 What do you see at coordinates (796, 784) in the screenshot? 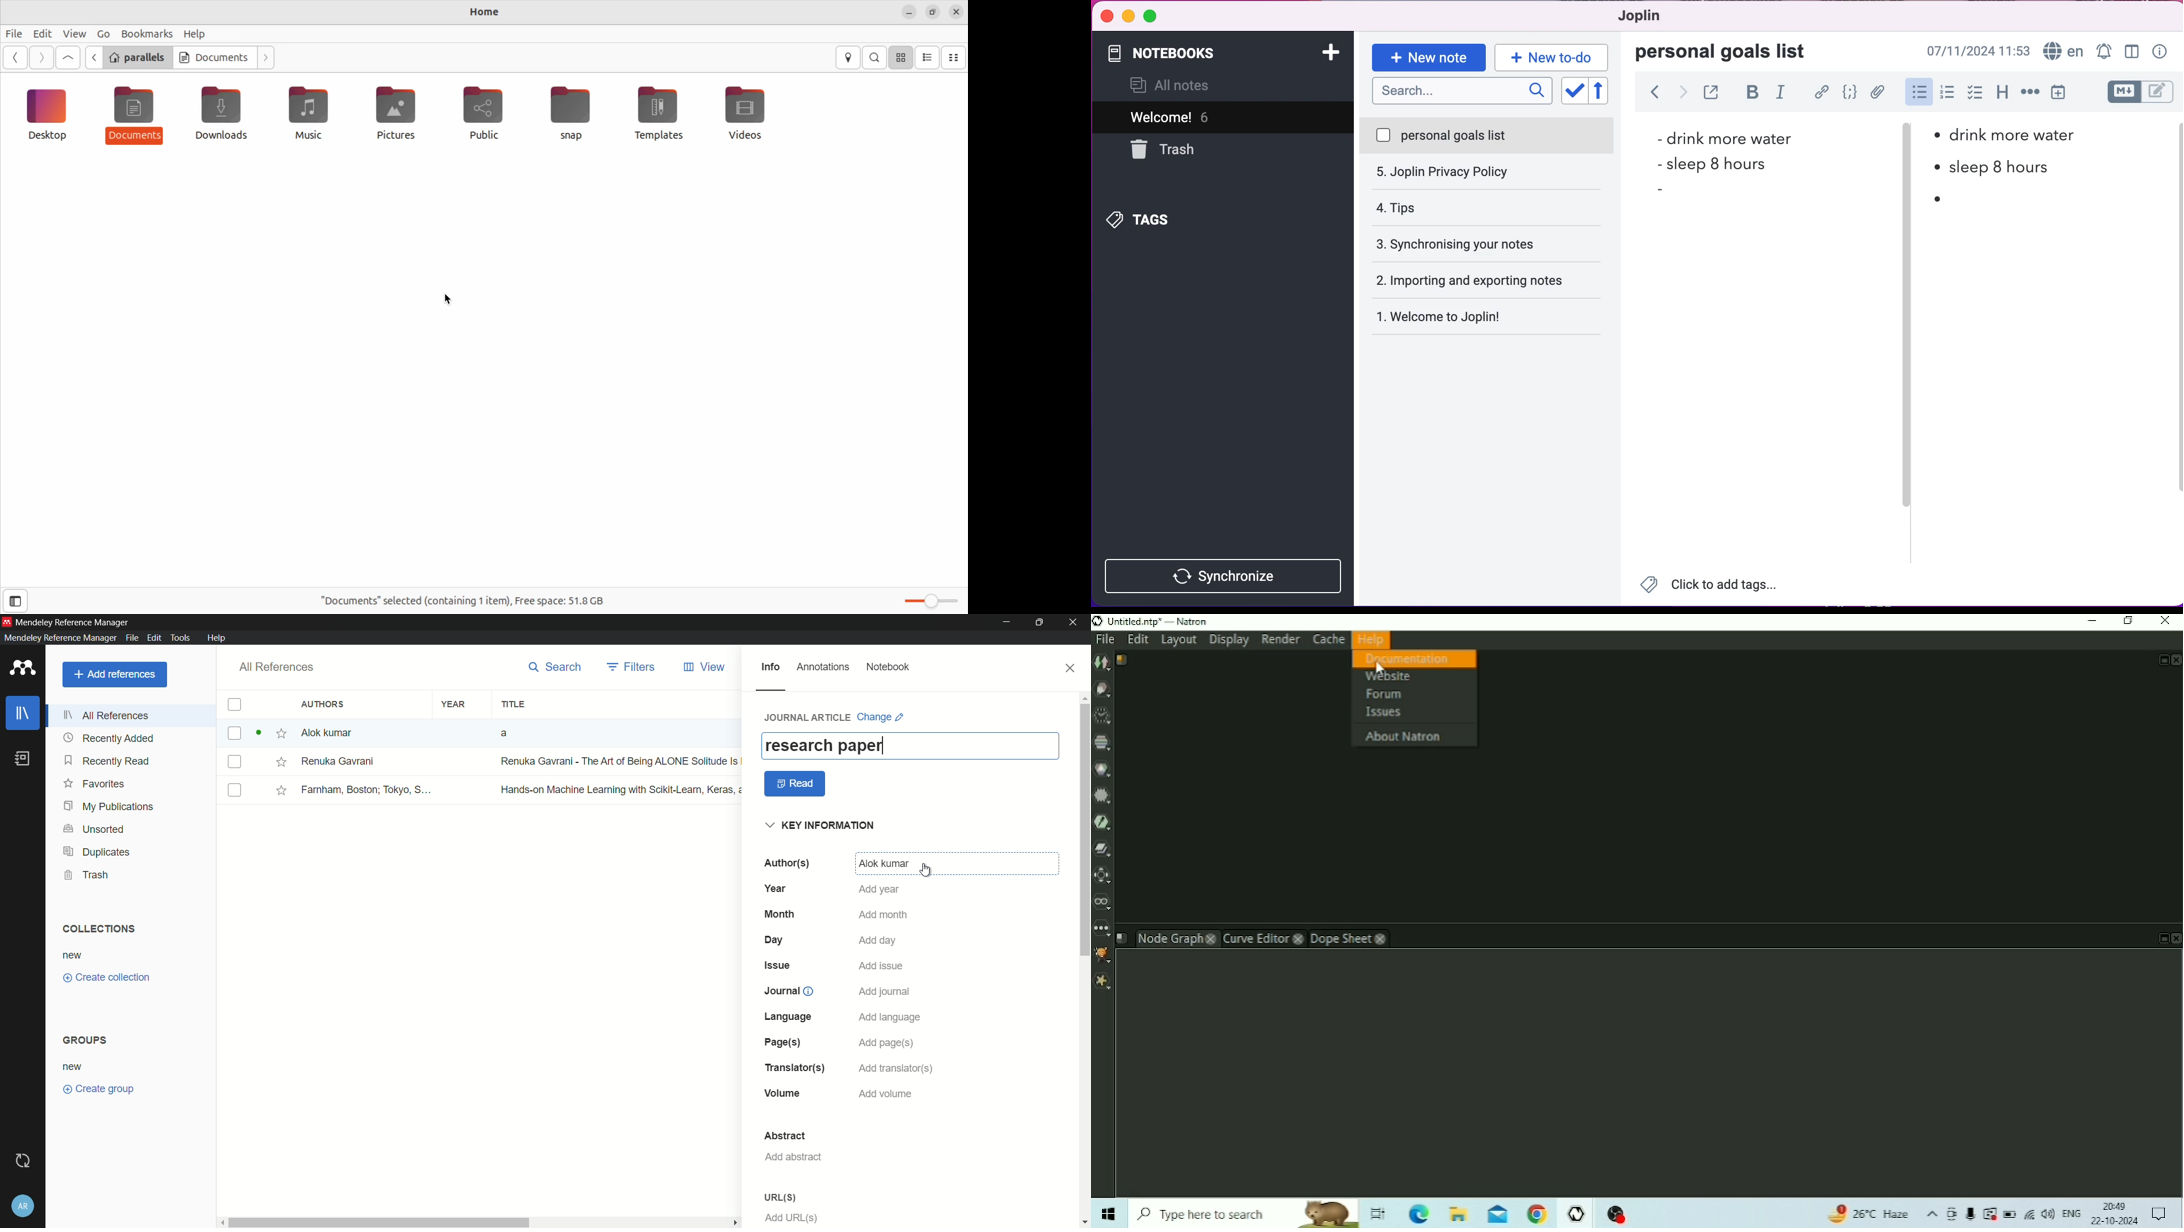
I see `read` at bounding box center [796, 784].